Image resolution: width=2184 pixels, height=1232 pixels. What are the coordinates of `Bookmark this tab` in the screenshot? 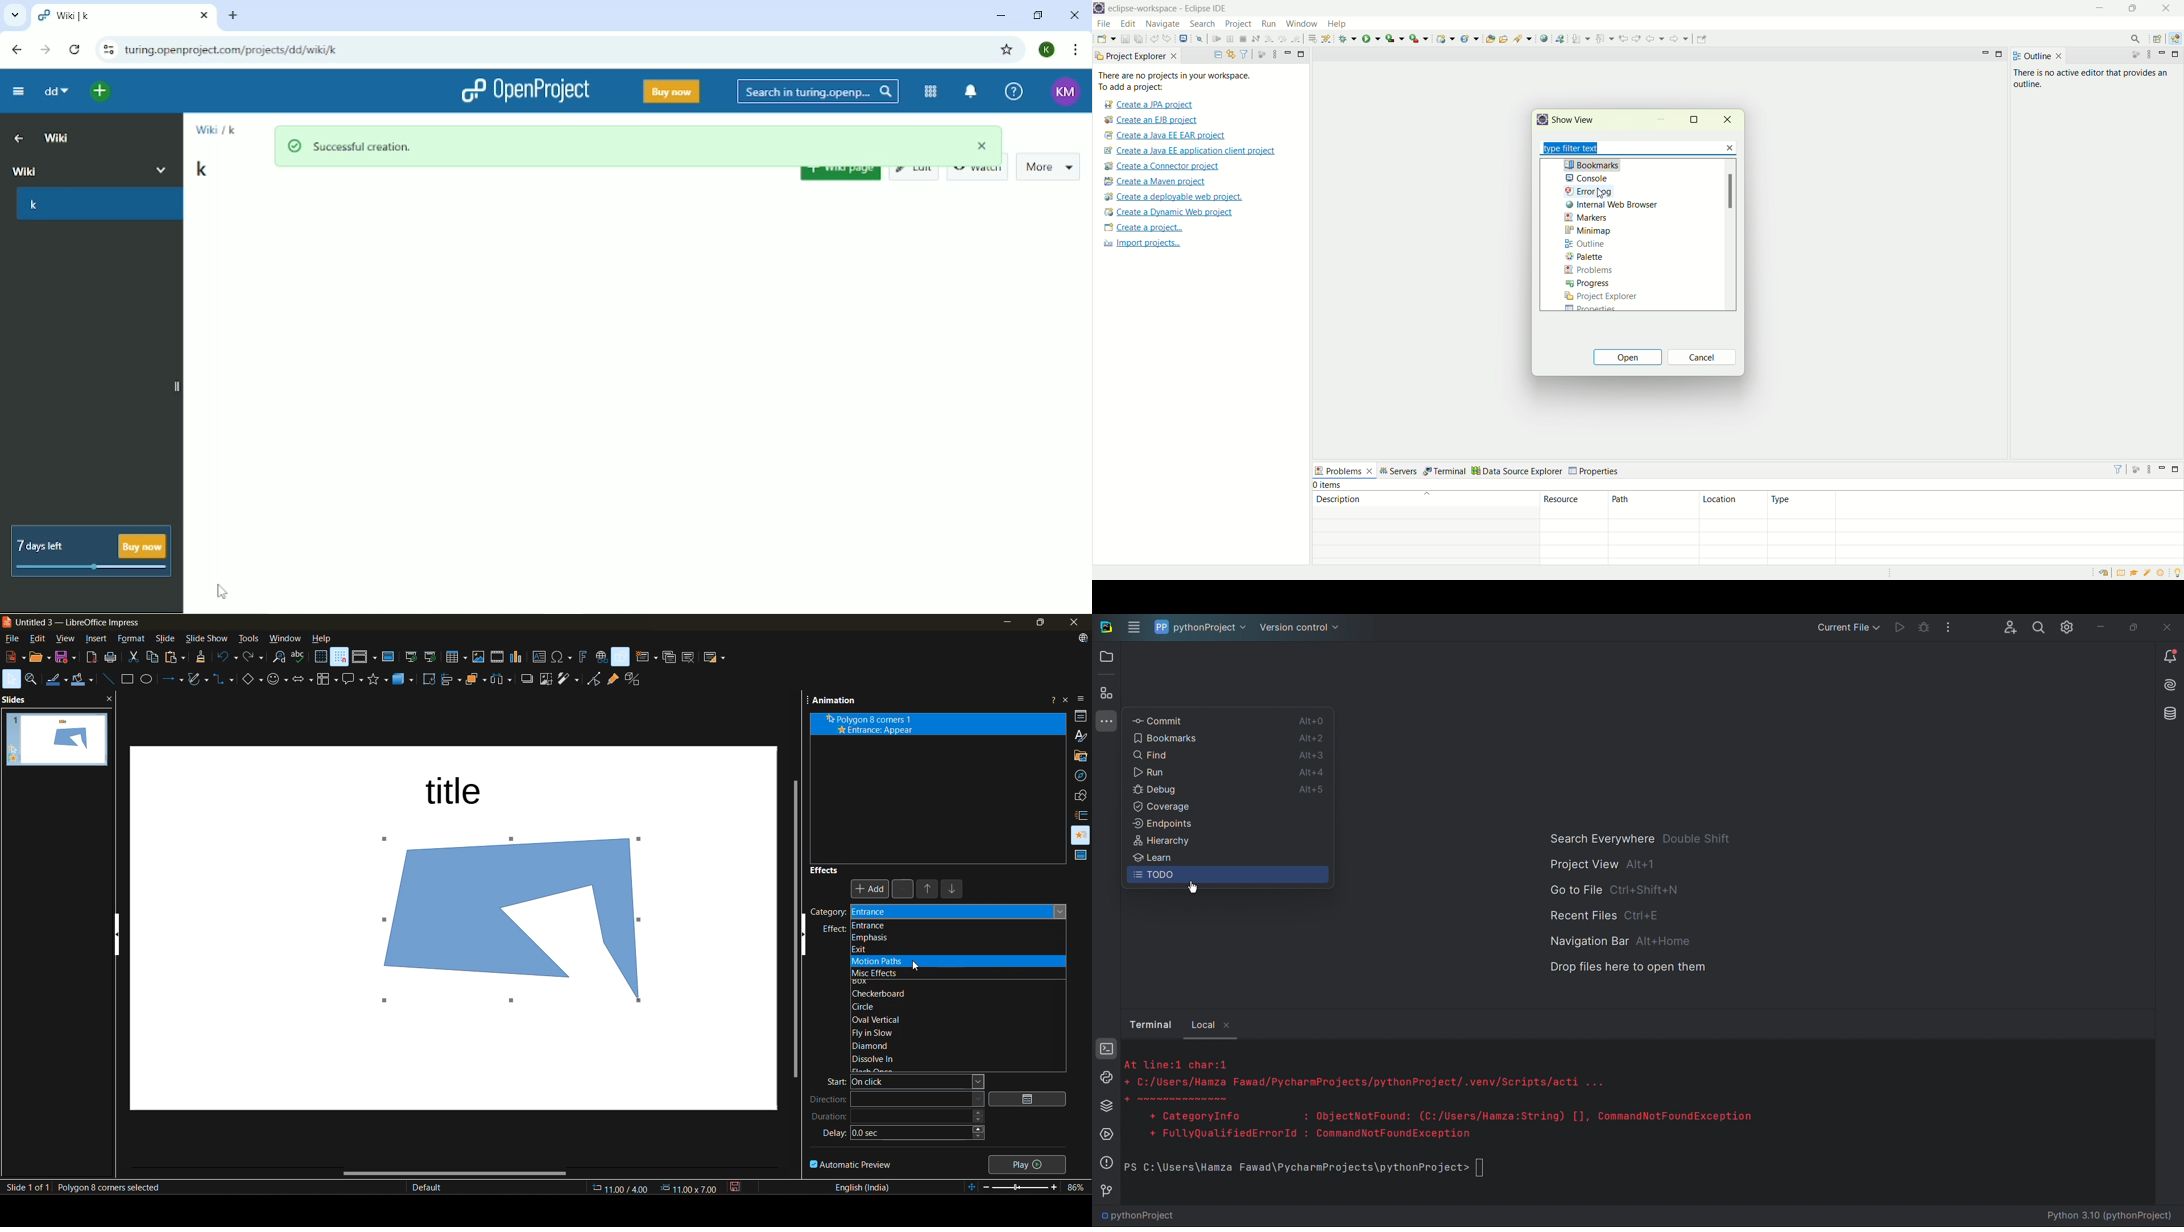 It's located at (1007, 51).